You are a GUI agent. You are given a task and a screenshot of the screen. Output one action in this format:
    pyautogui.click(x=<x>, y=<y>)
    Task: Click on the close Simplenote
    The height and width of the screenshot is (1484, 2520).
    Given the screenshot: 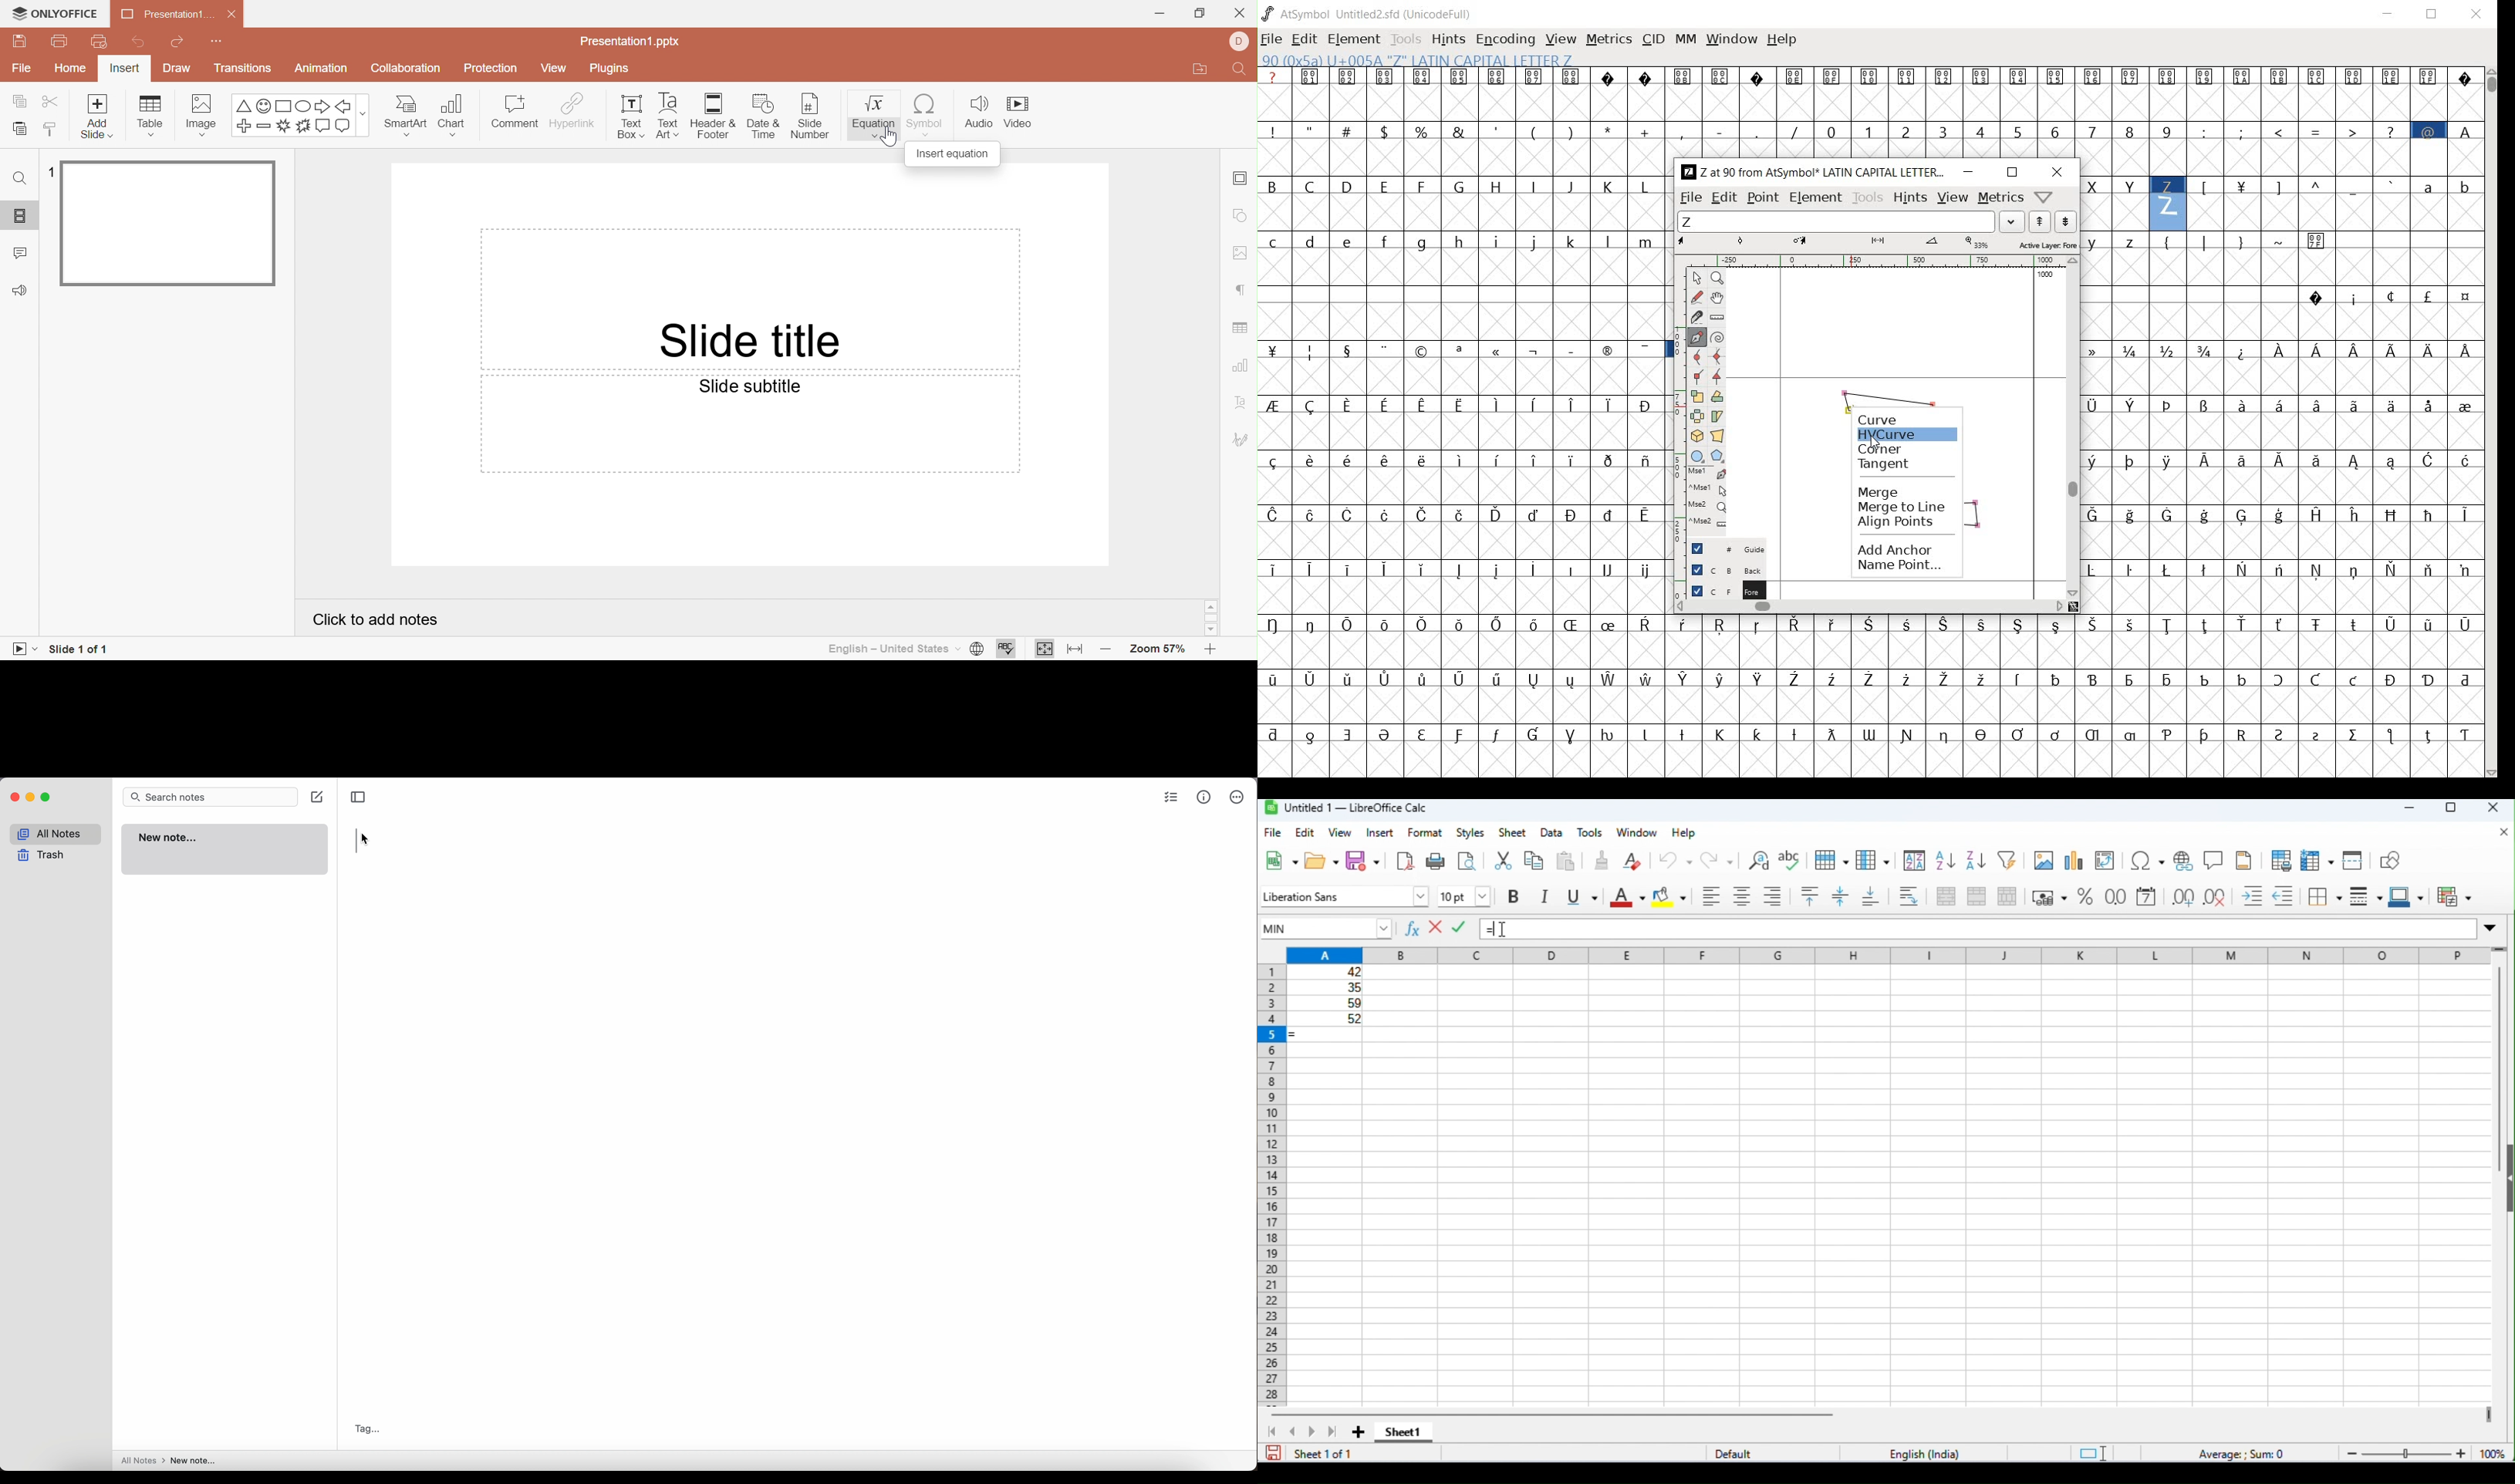 What is the action you would take?
    pyautogui.click(x=14, y=797)
    